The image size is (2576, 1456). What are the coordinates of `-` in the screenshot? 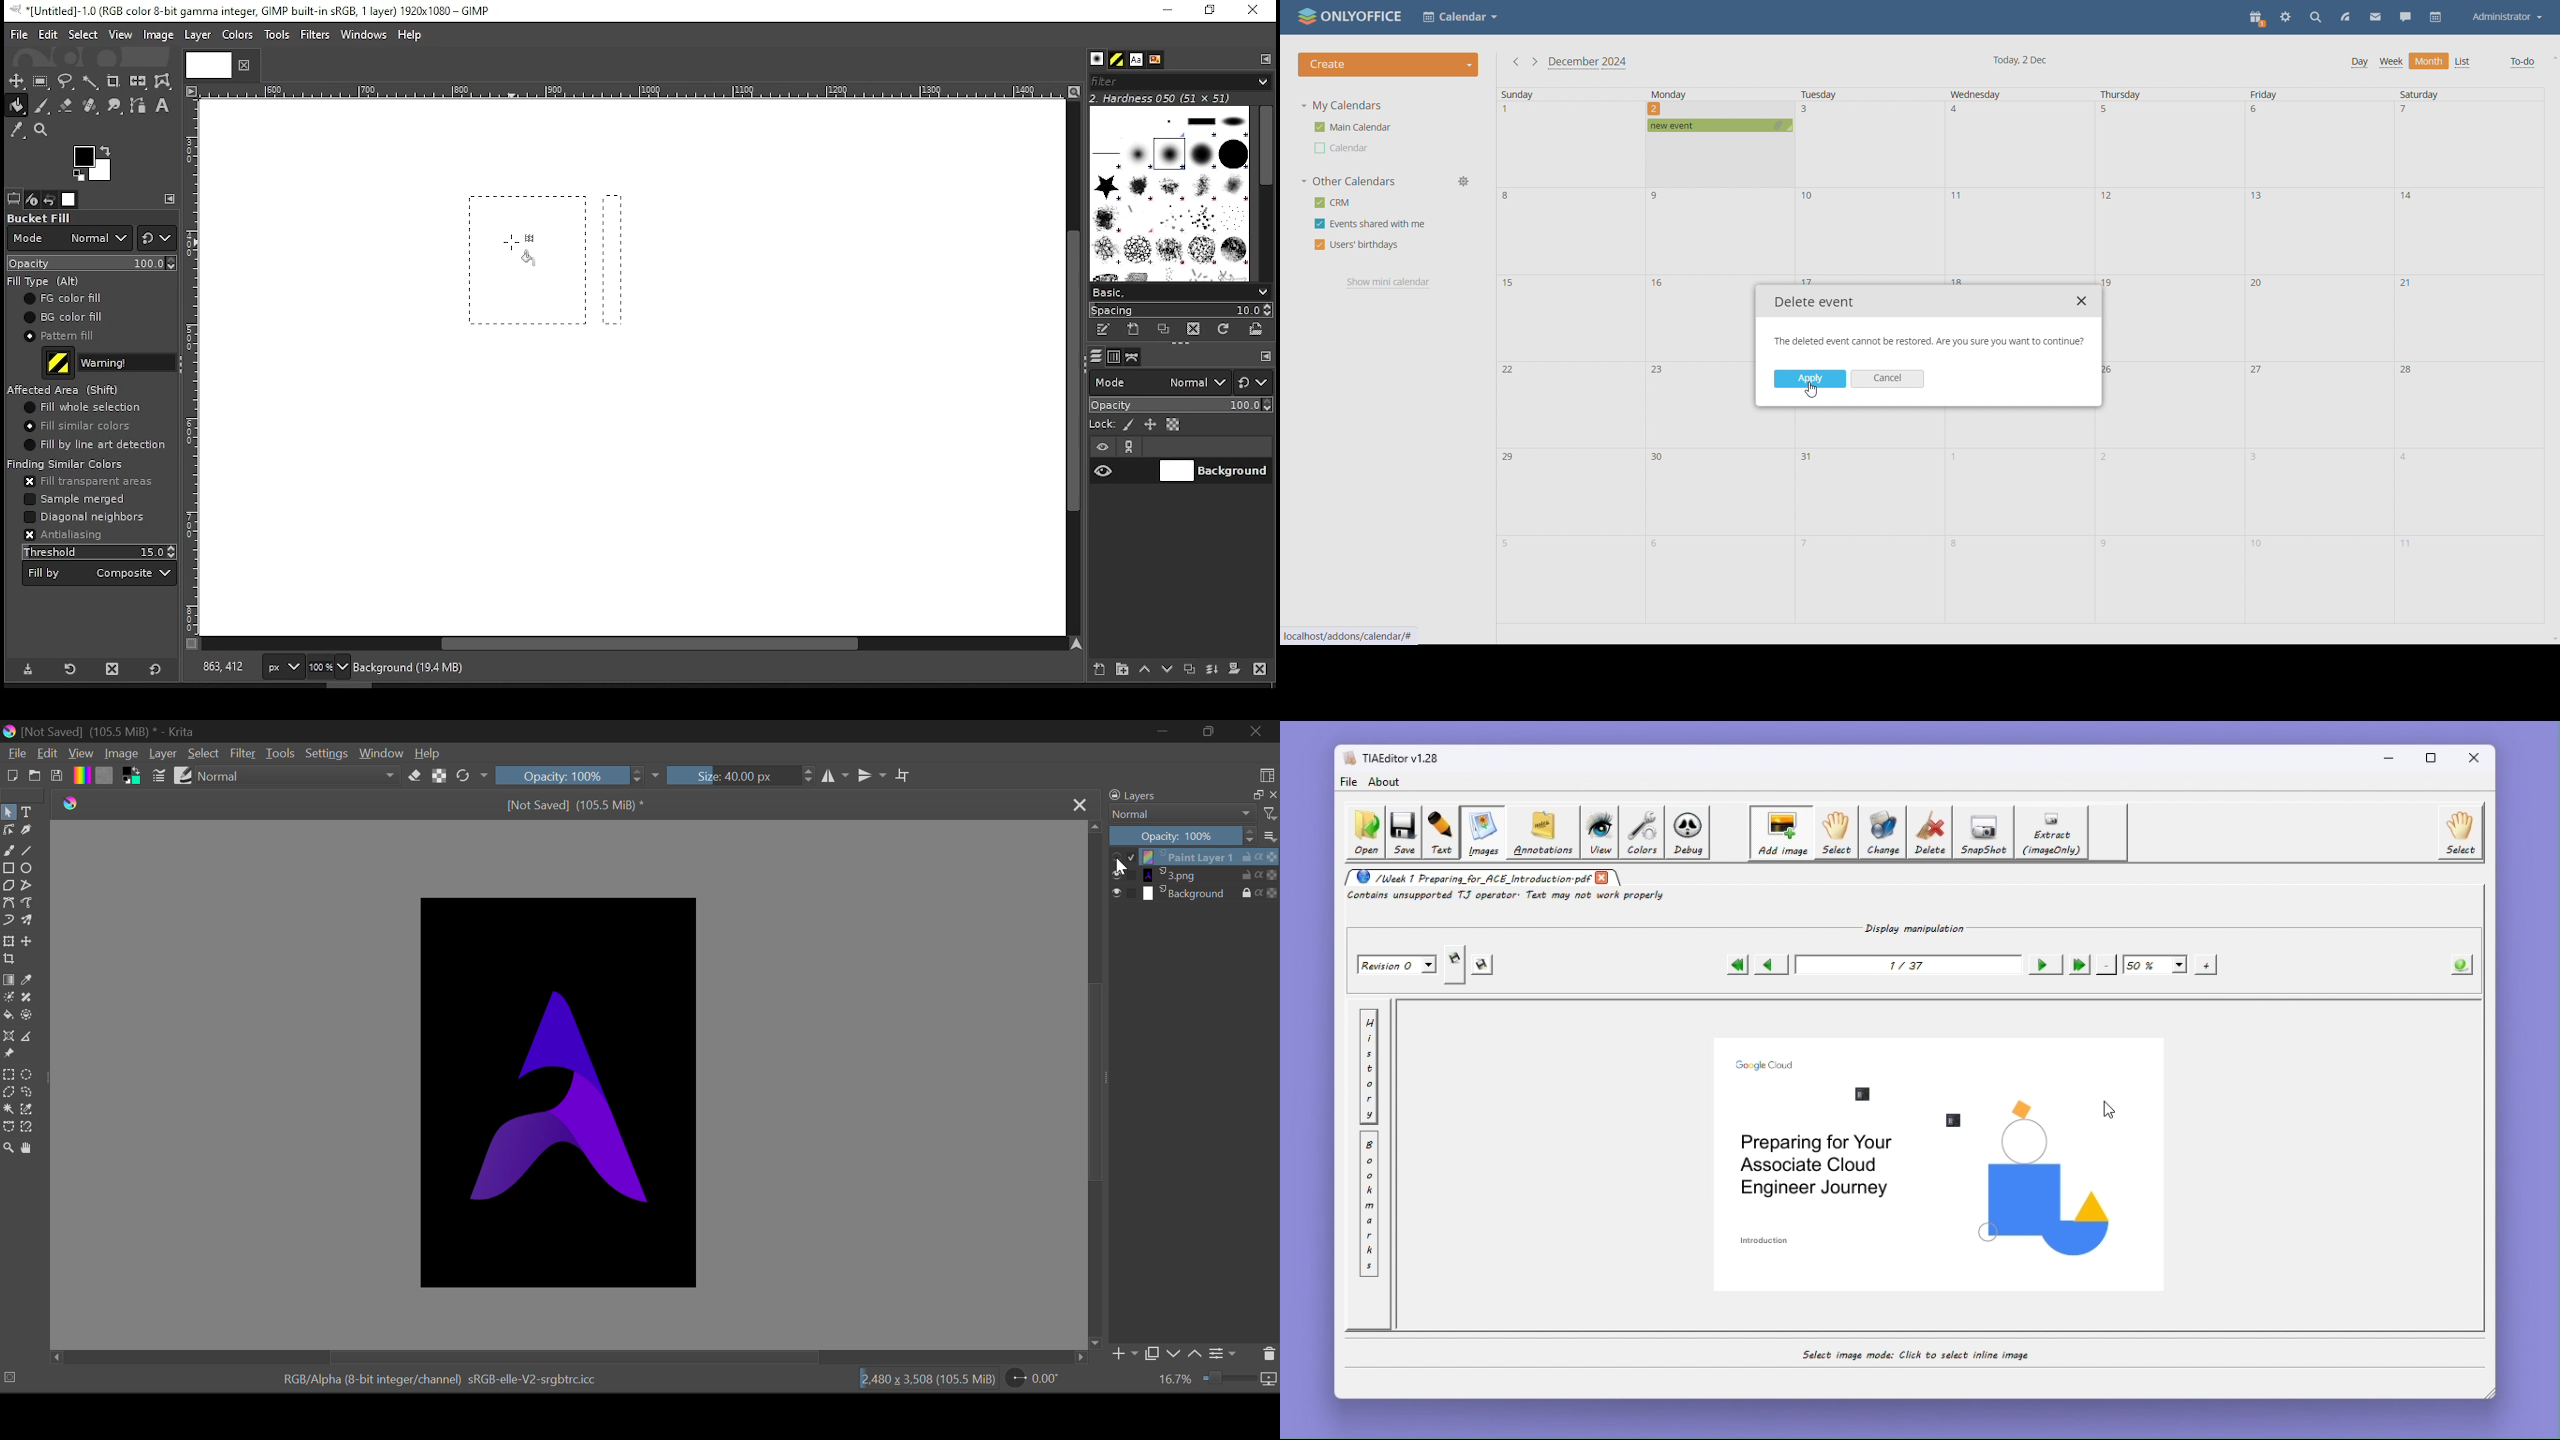 It's located at (2107, 963).